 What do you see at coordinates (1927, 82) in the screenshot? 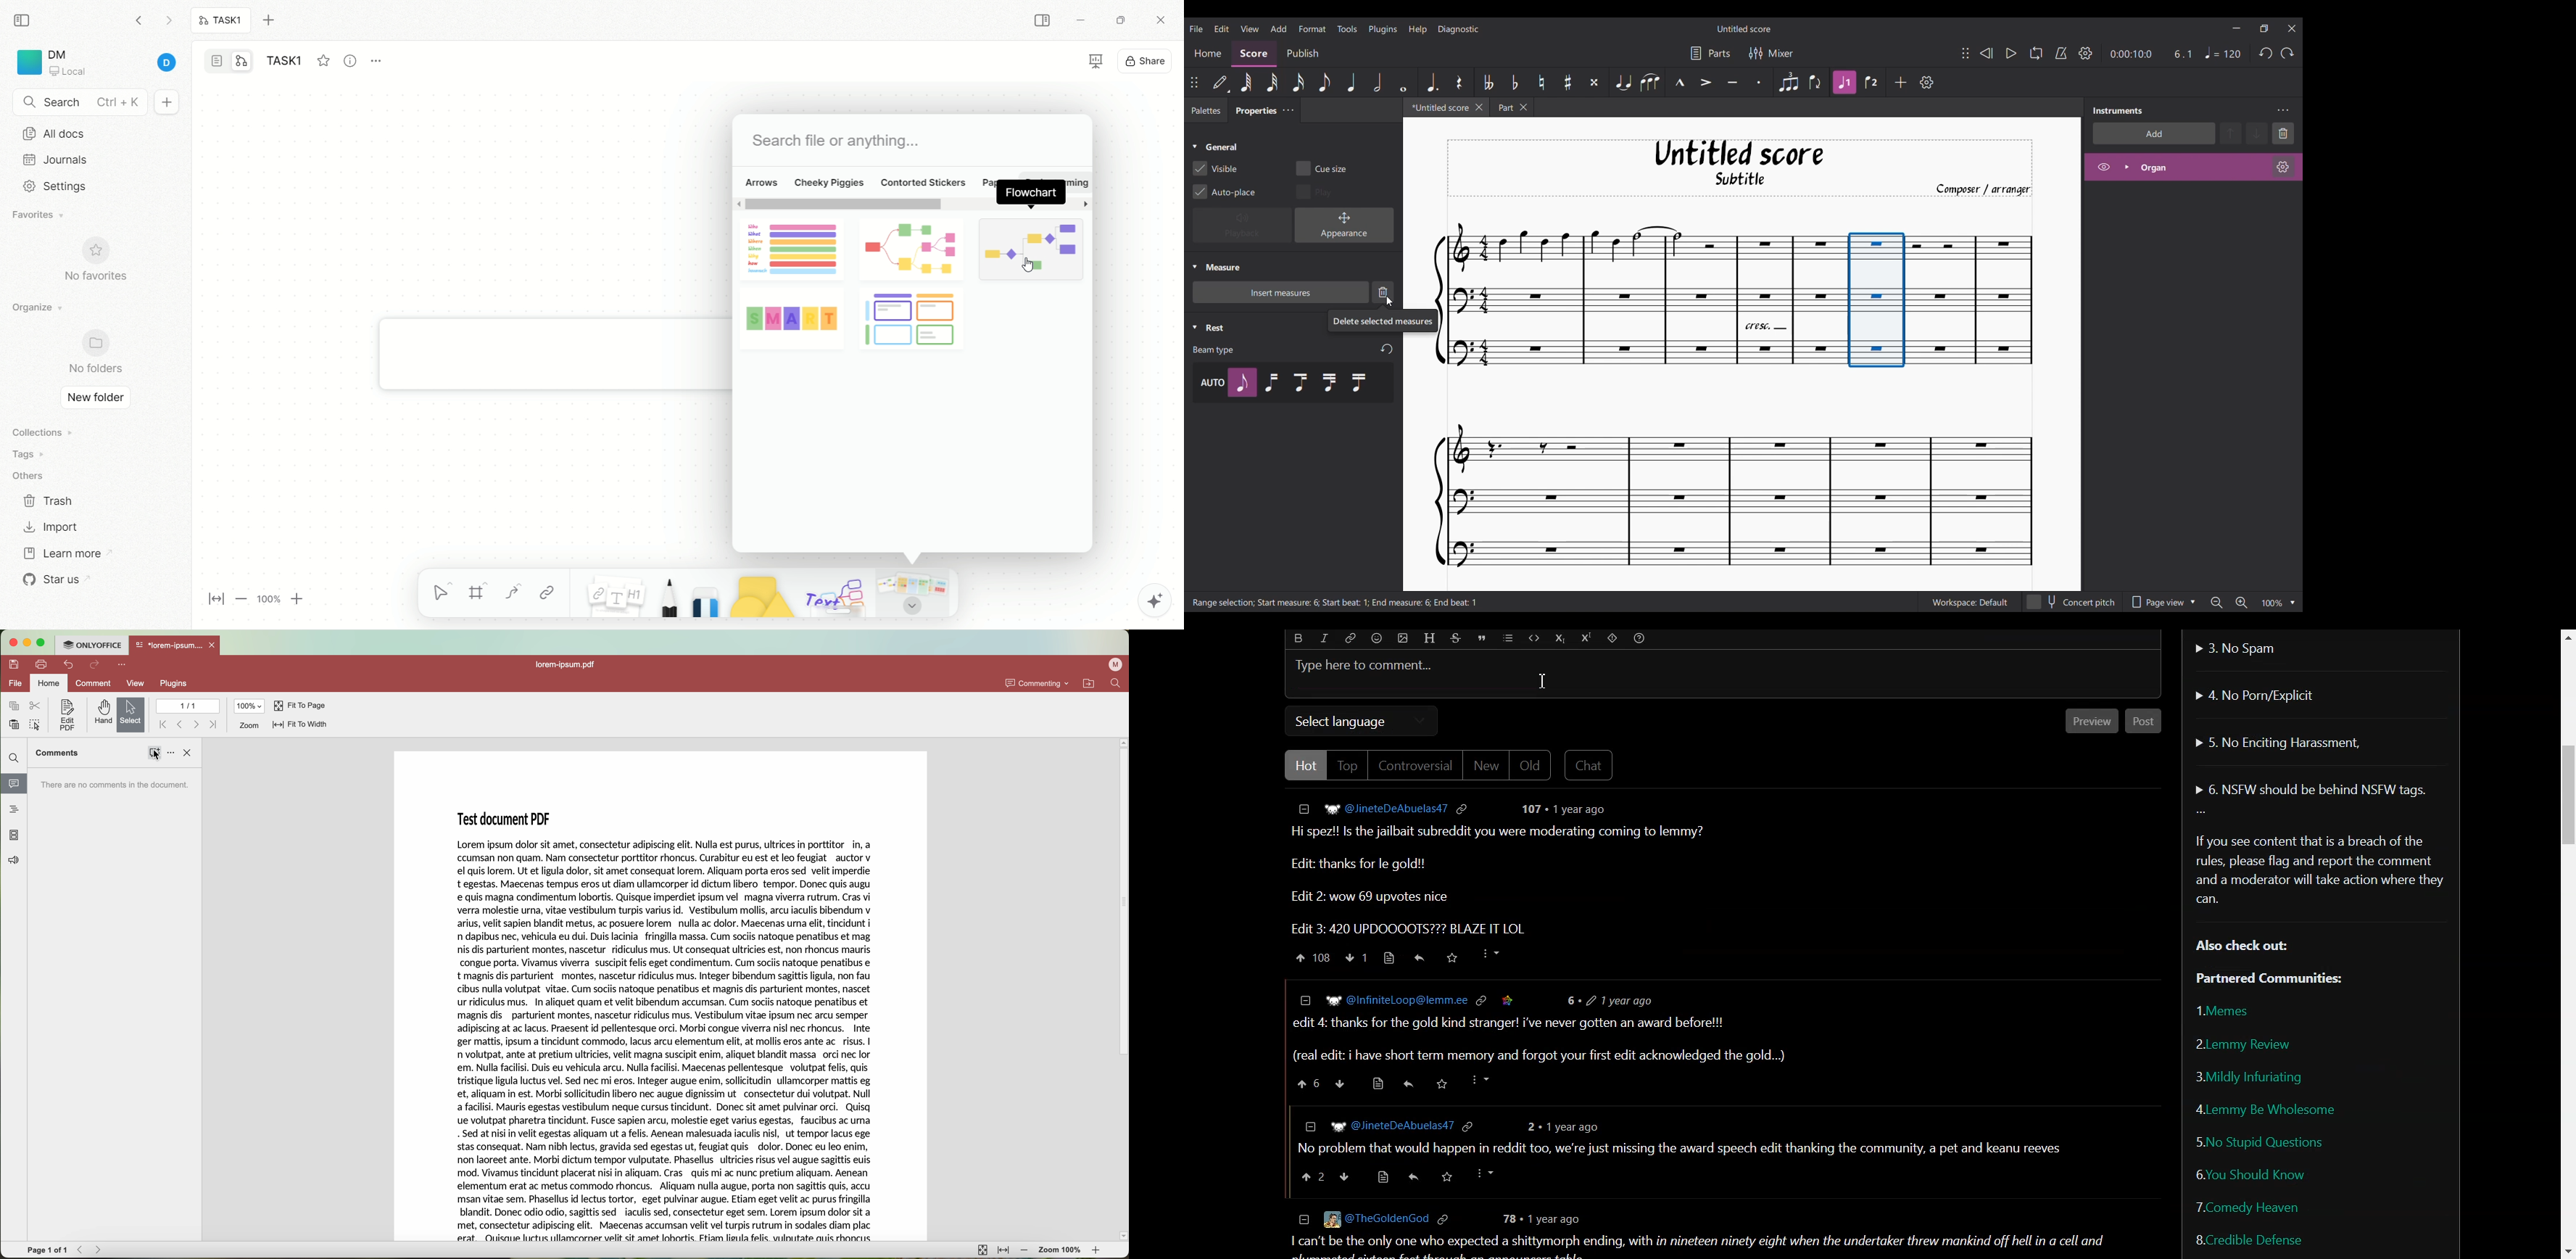
I see `Customize toolbar` at bounding box center [1927, 82].